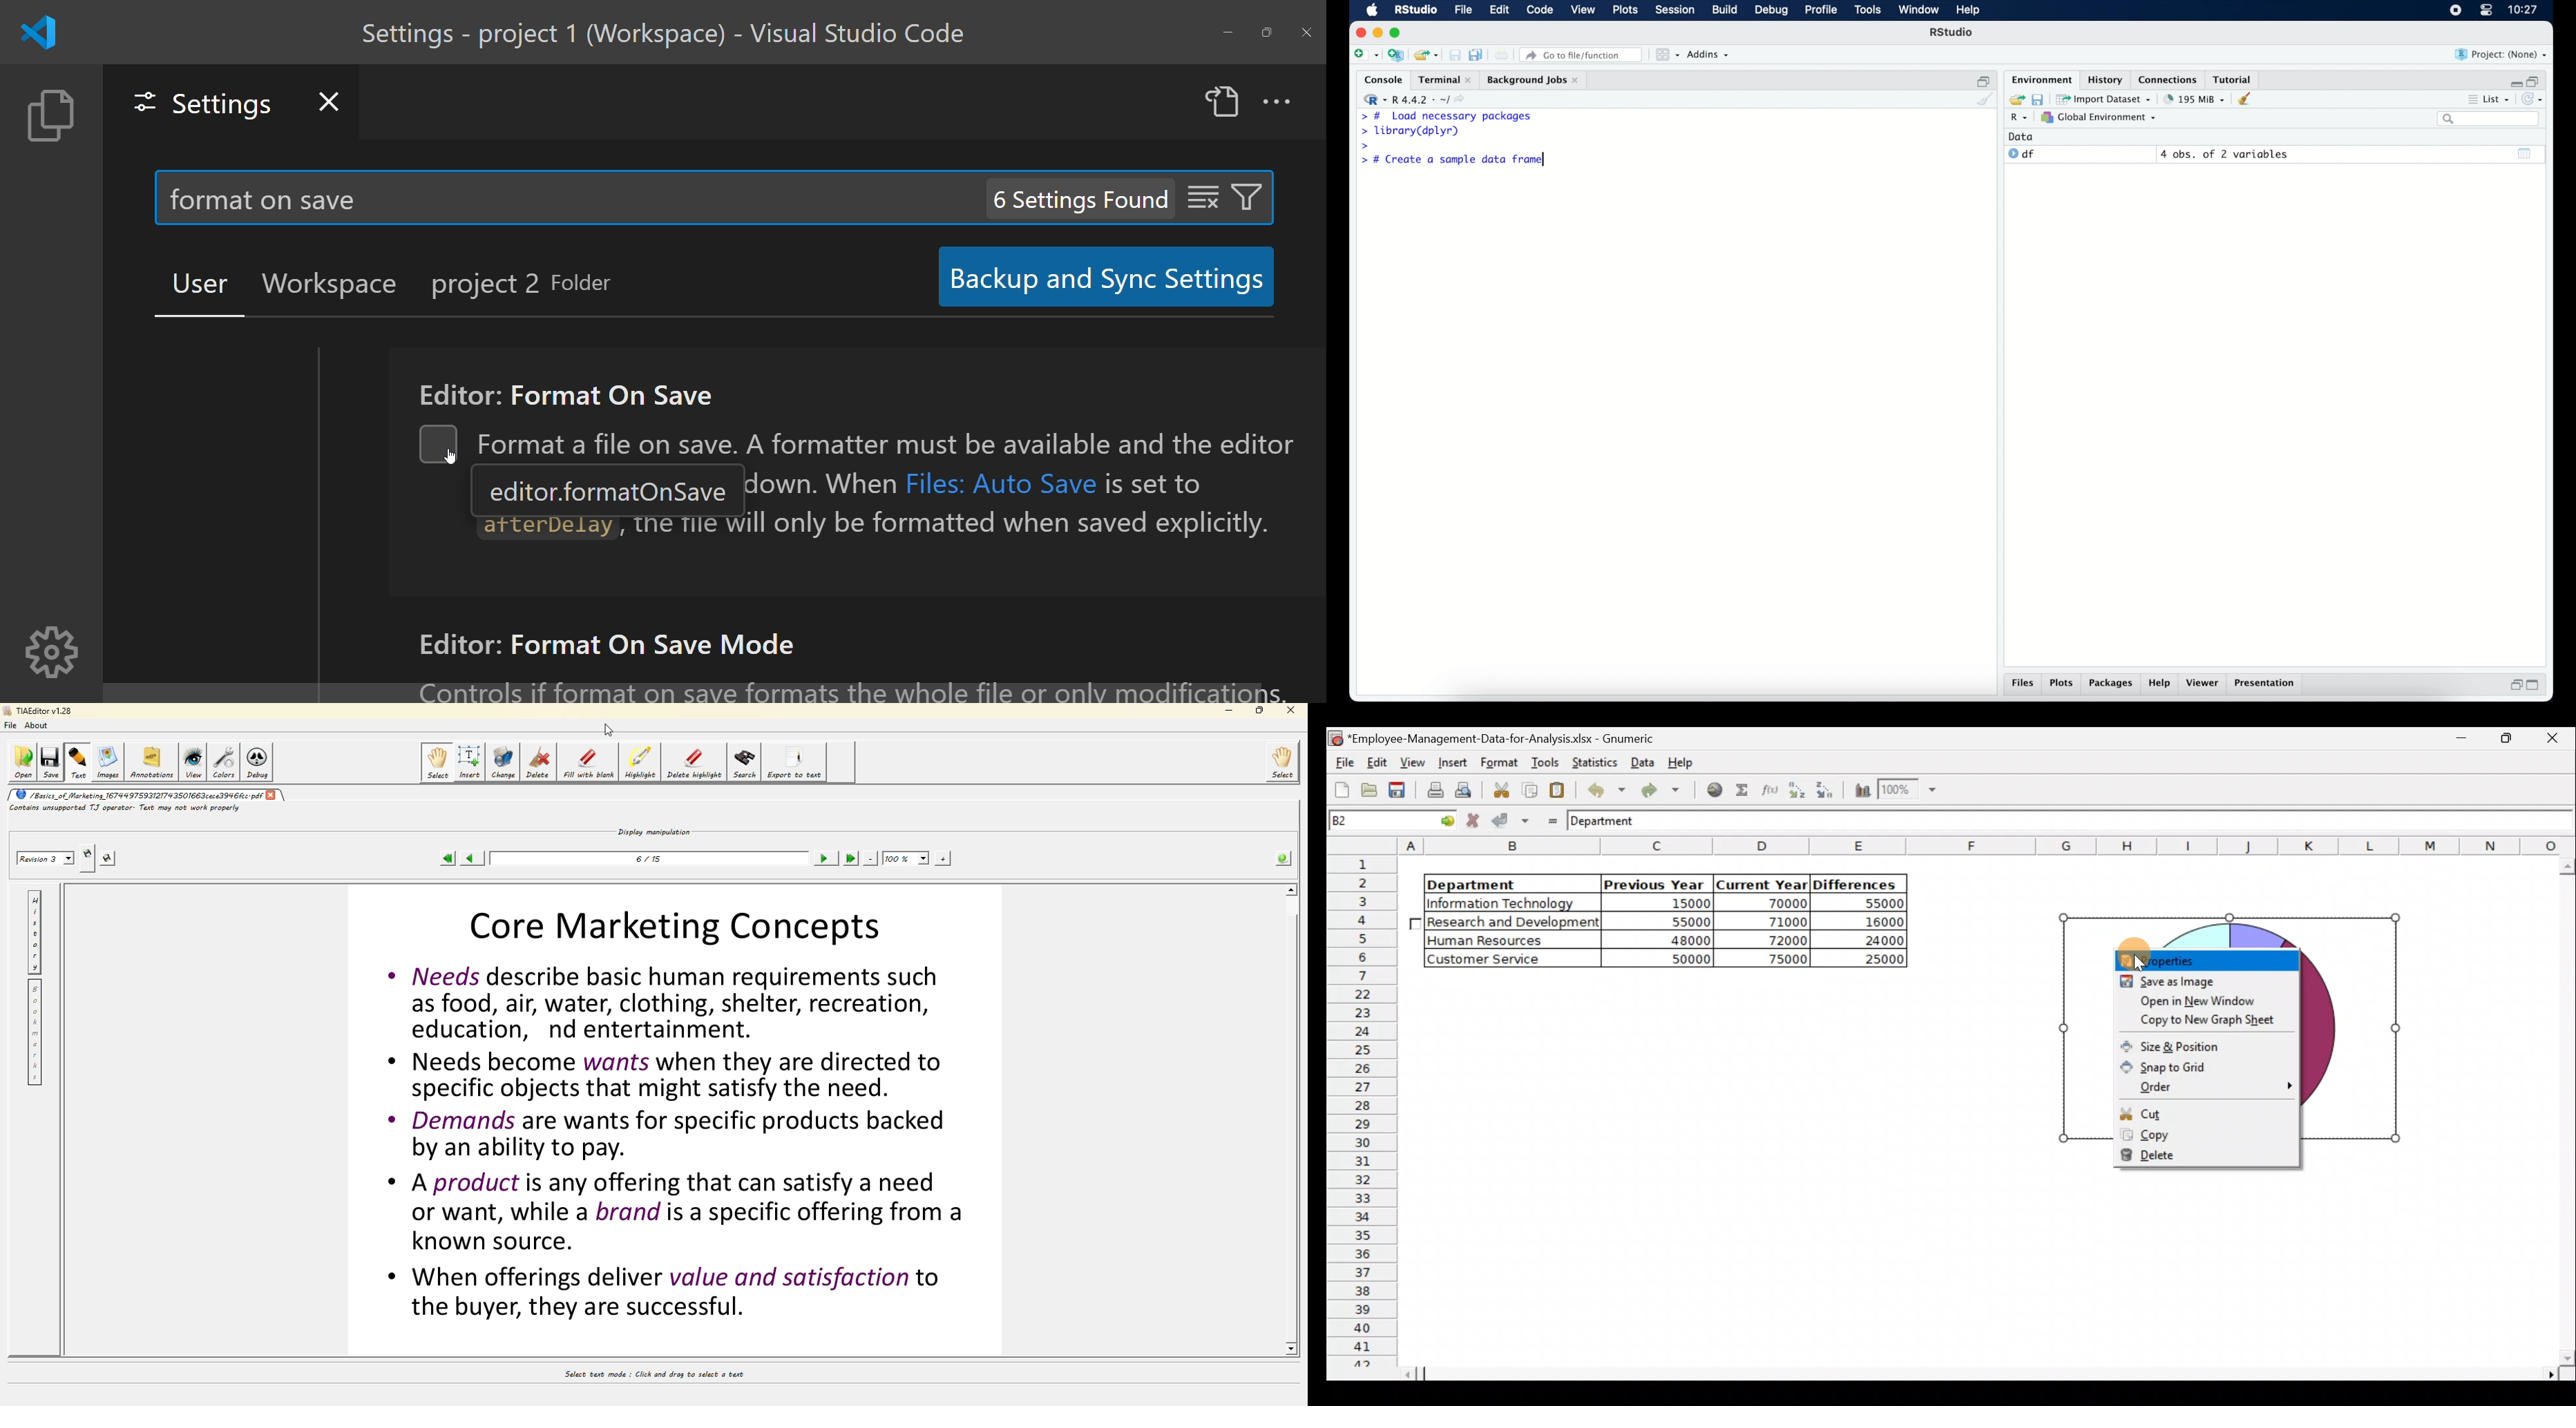 The height and width of the screenshot is (1428, 2576). Describe the element at coordinates (1495, 941) in the screenshot. I see `Human Resources` at that location.